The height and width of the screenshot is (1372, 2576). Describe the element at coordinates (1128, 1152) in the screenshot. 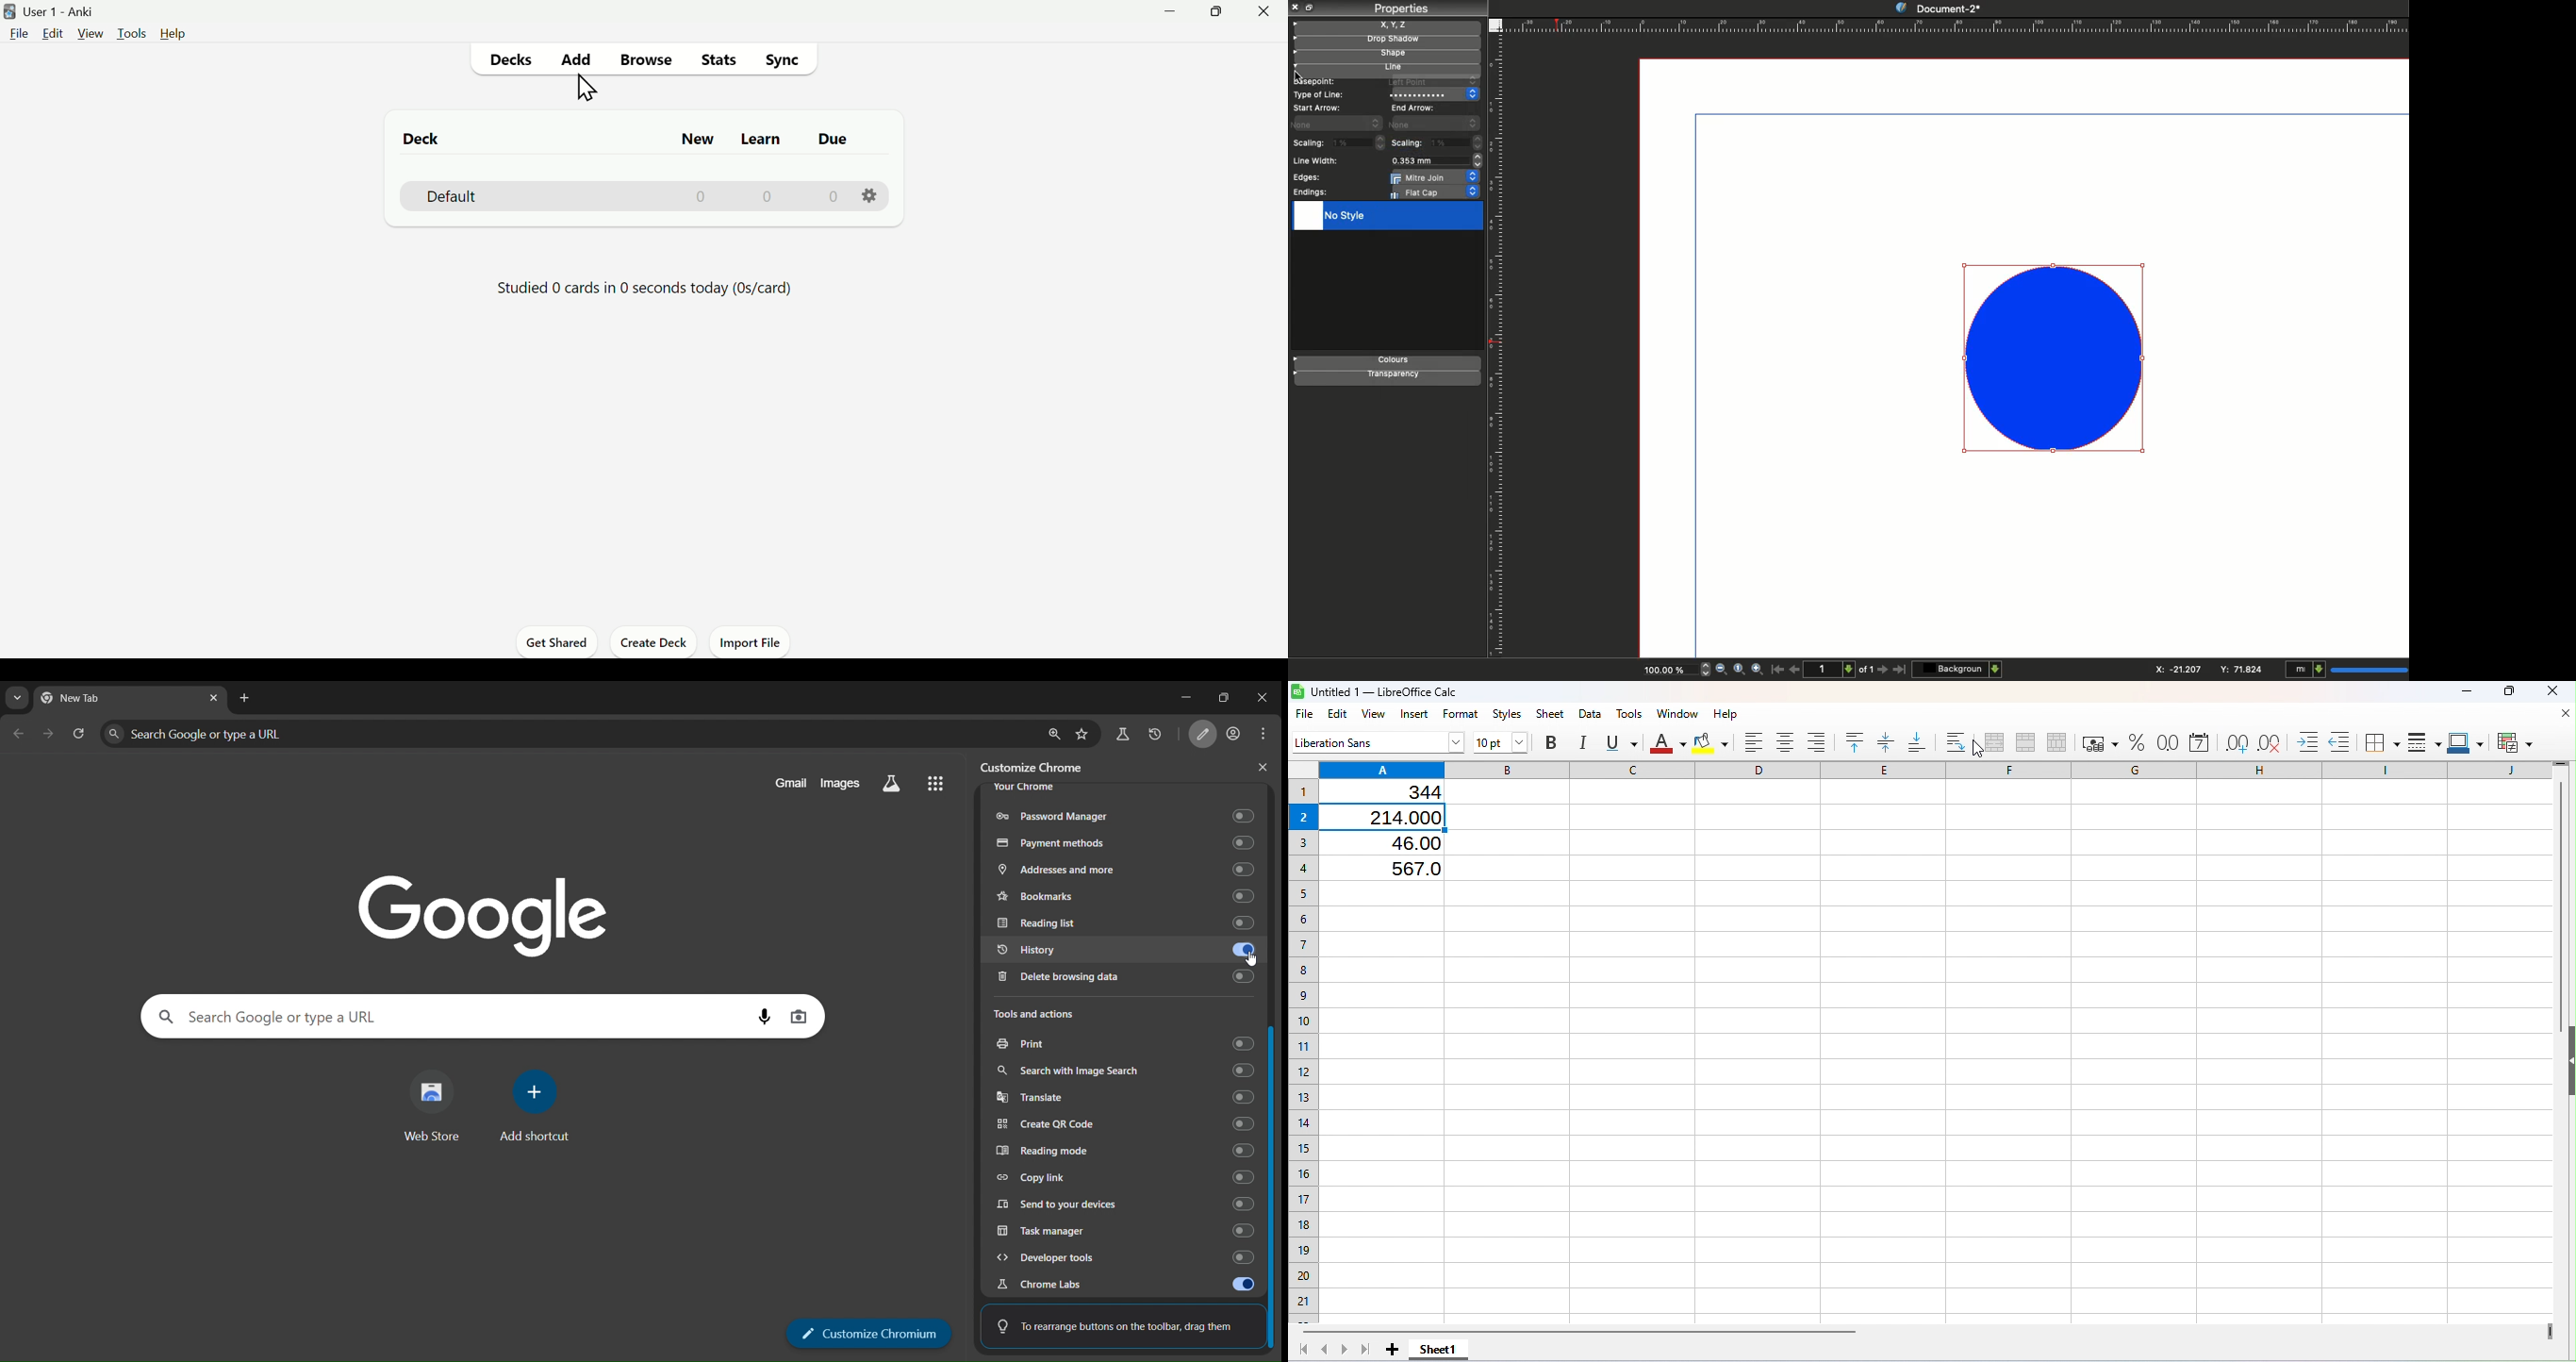

I see `reading mode` at that location.